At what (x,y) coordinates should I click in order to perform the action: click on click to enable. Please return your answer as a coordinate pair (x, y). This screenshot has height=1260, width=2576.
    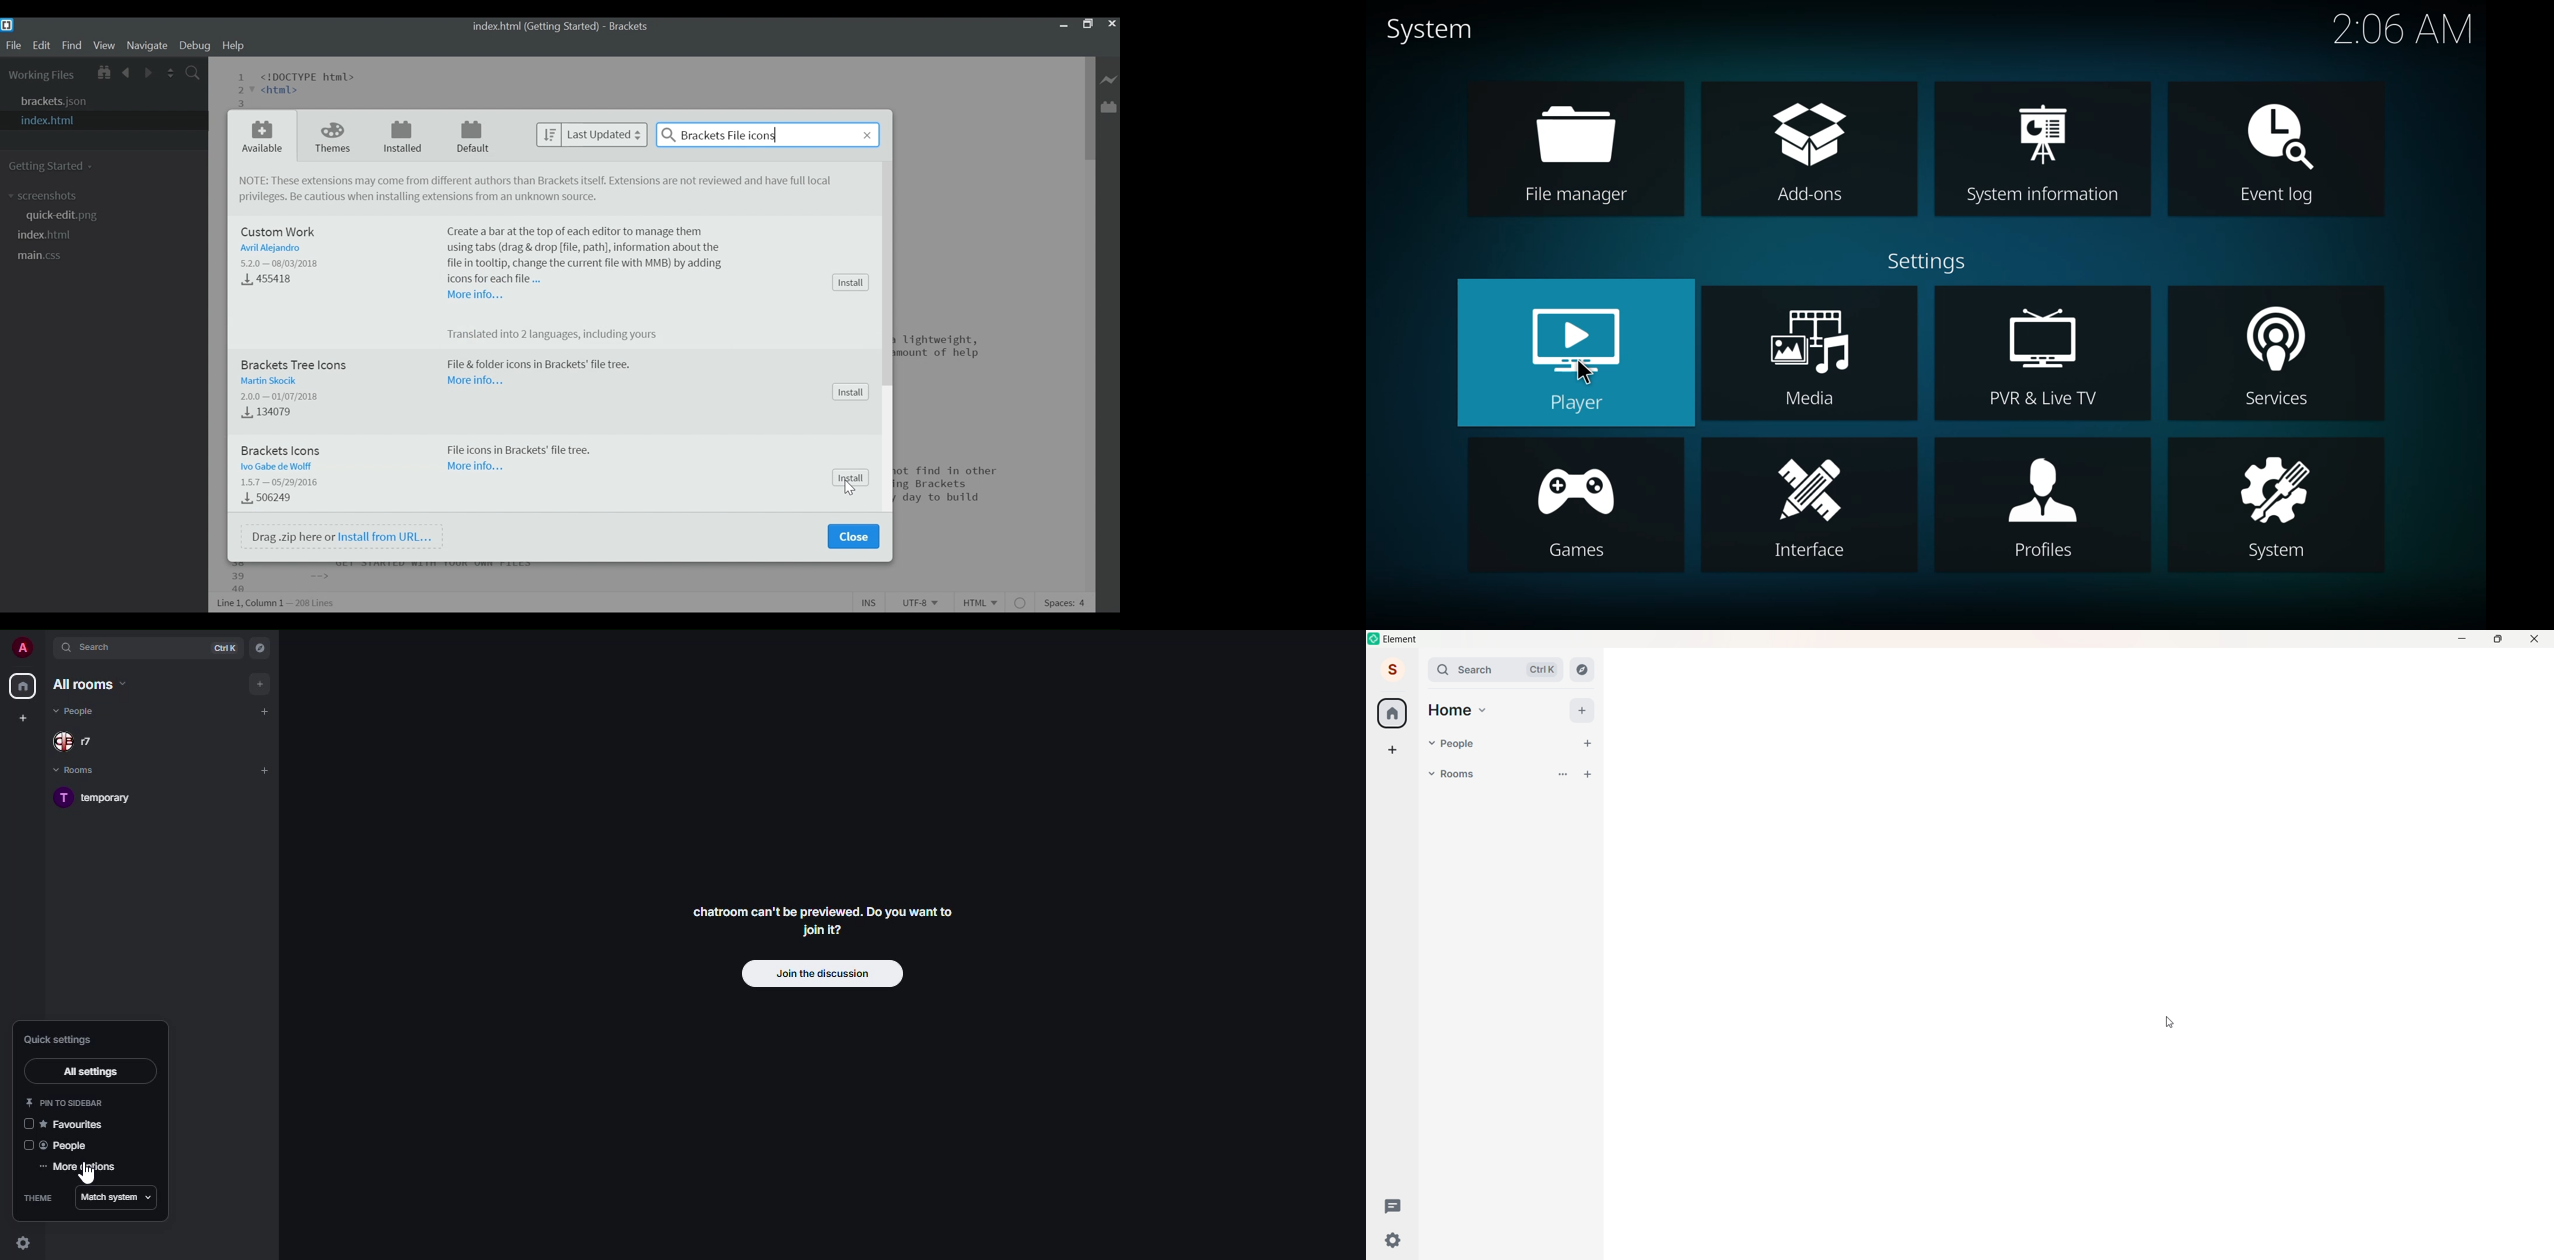
    Looking at the image, I should click on (27, 1124).